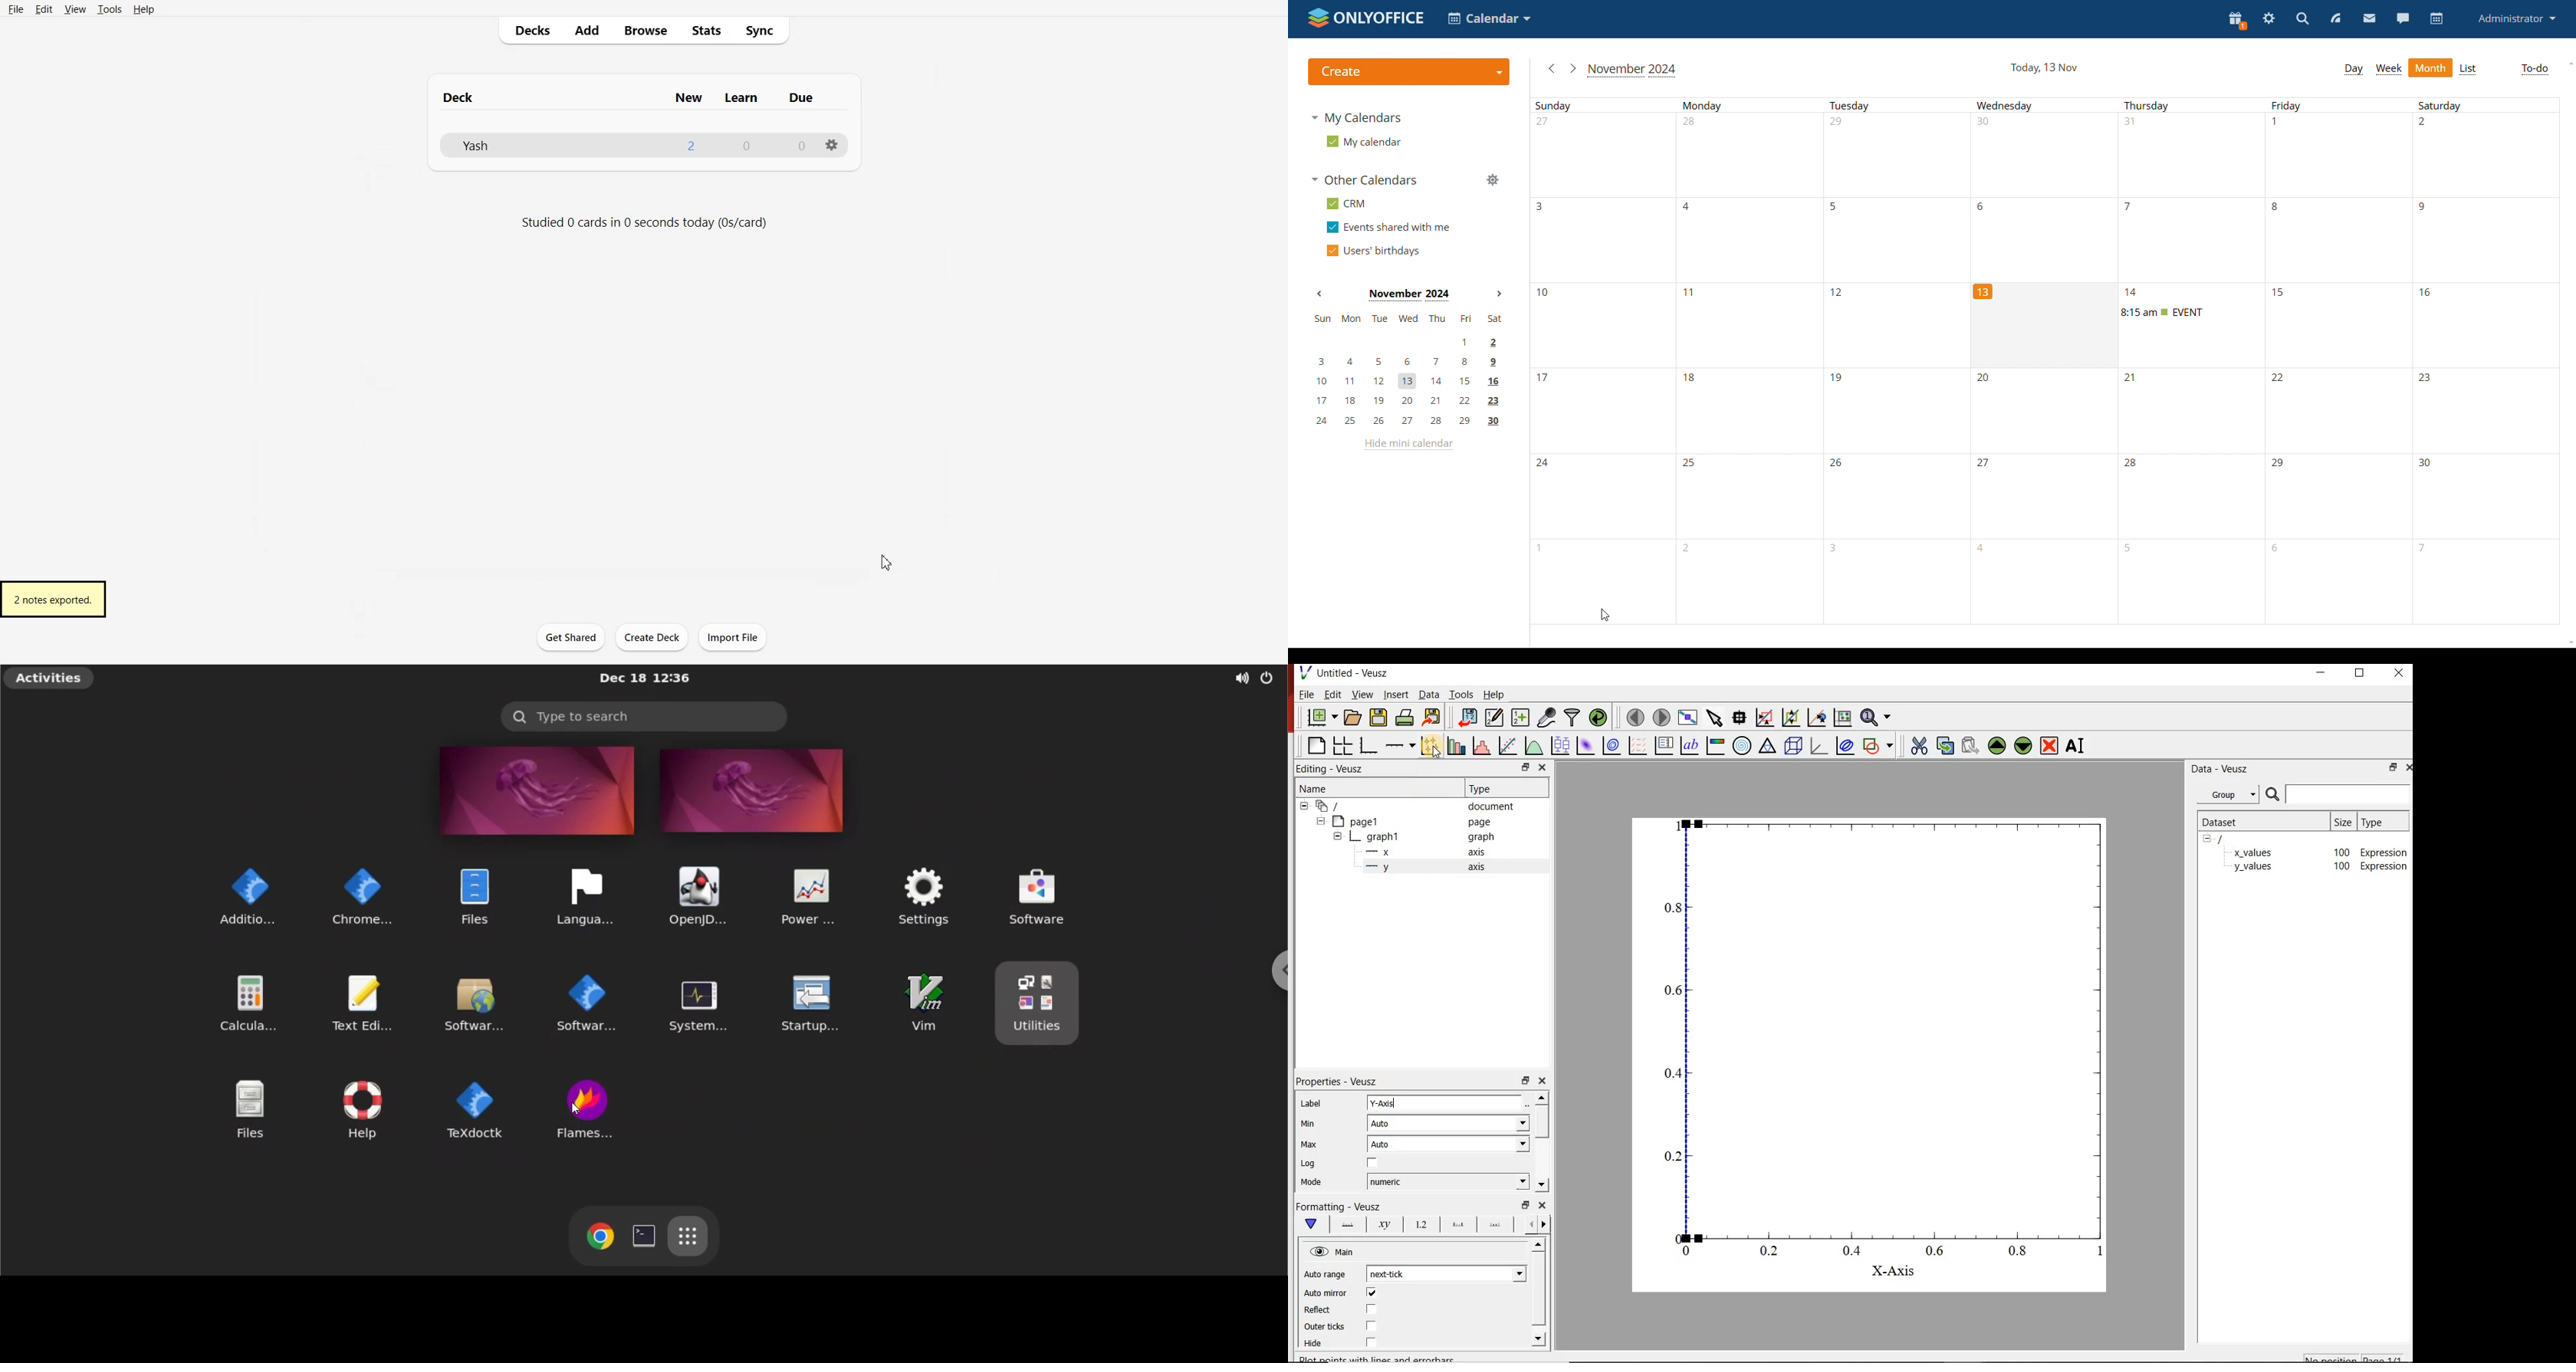 The height and width of the screenshot is (1372, 2576). What do you see at coordinates (1716, 717) in the screenshot?
I see `select items from the graph` at bounding box center [1716, 717].